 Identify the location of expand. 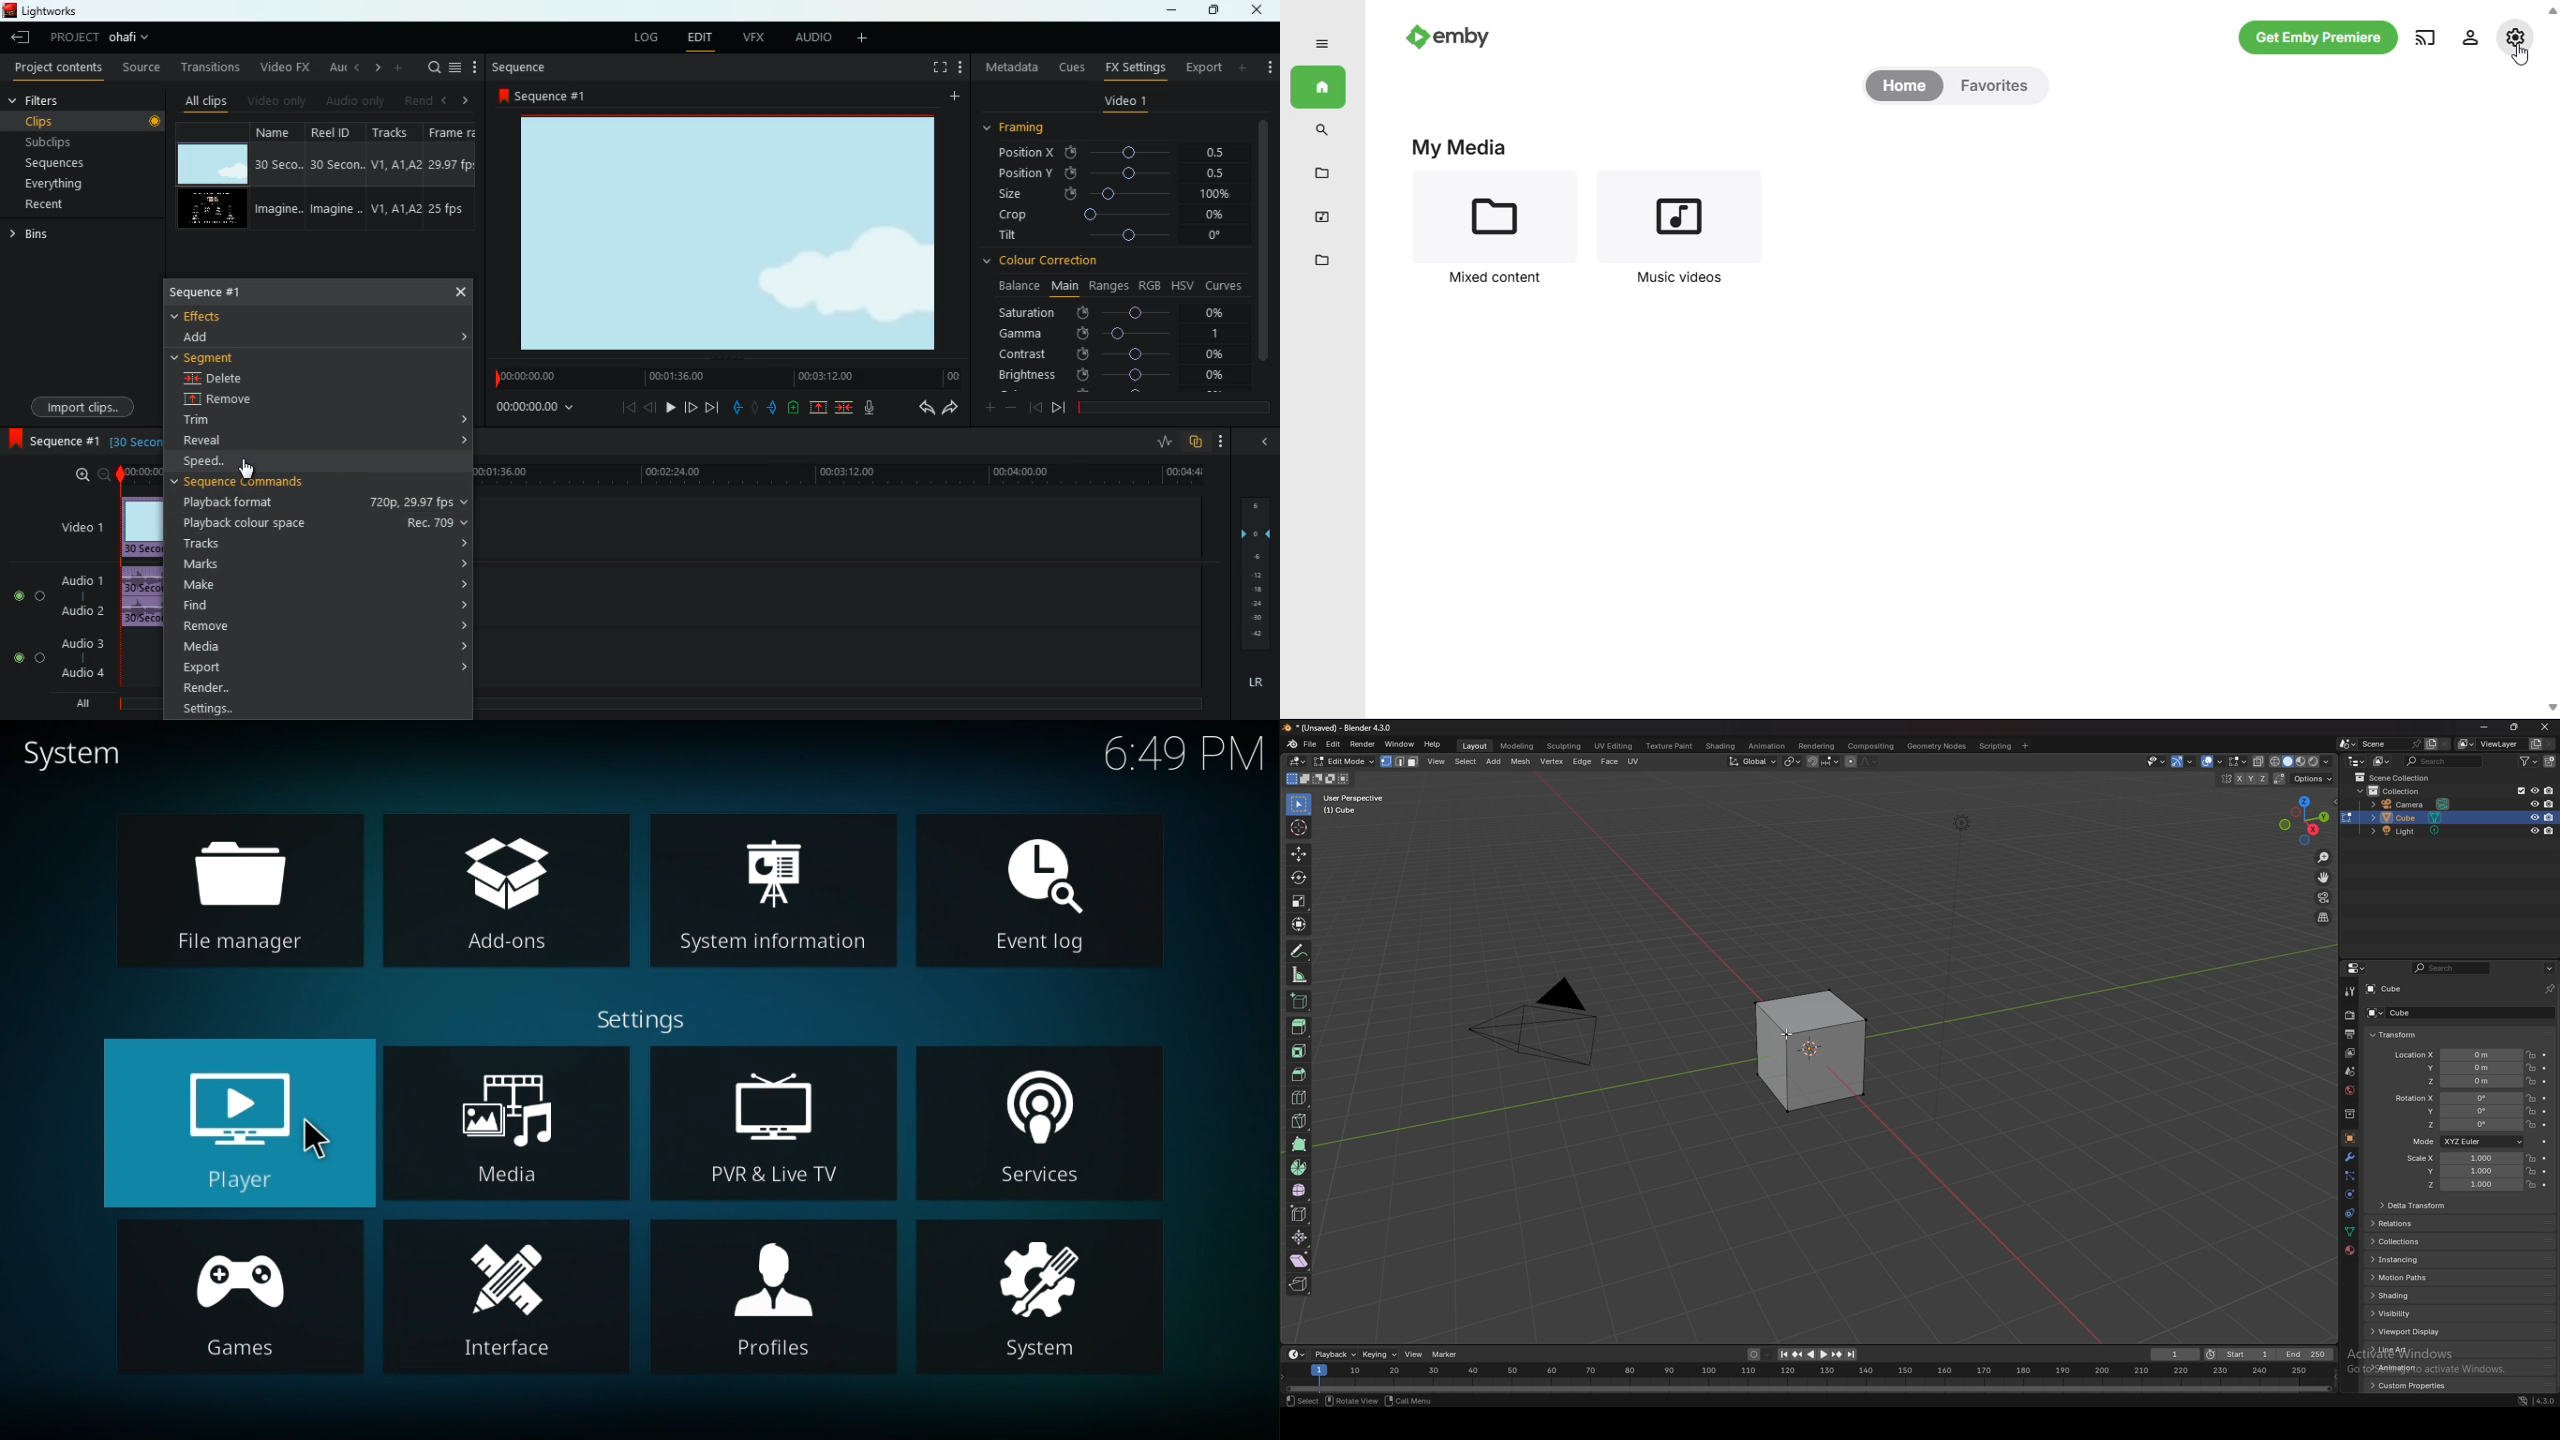
(461, 438).